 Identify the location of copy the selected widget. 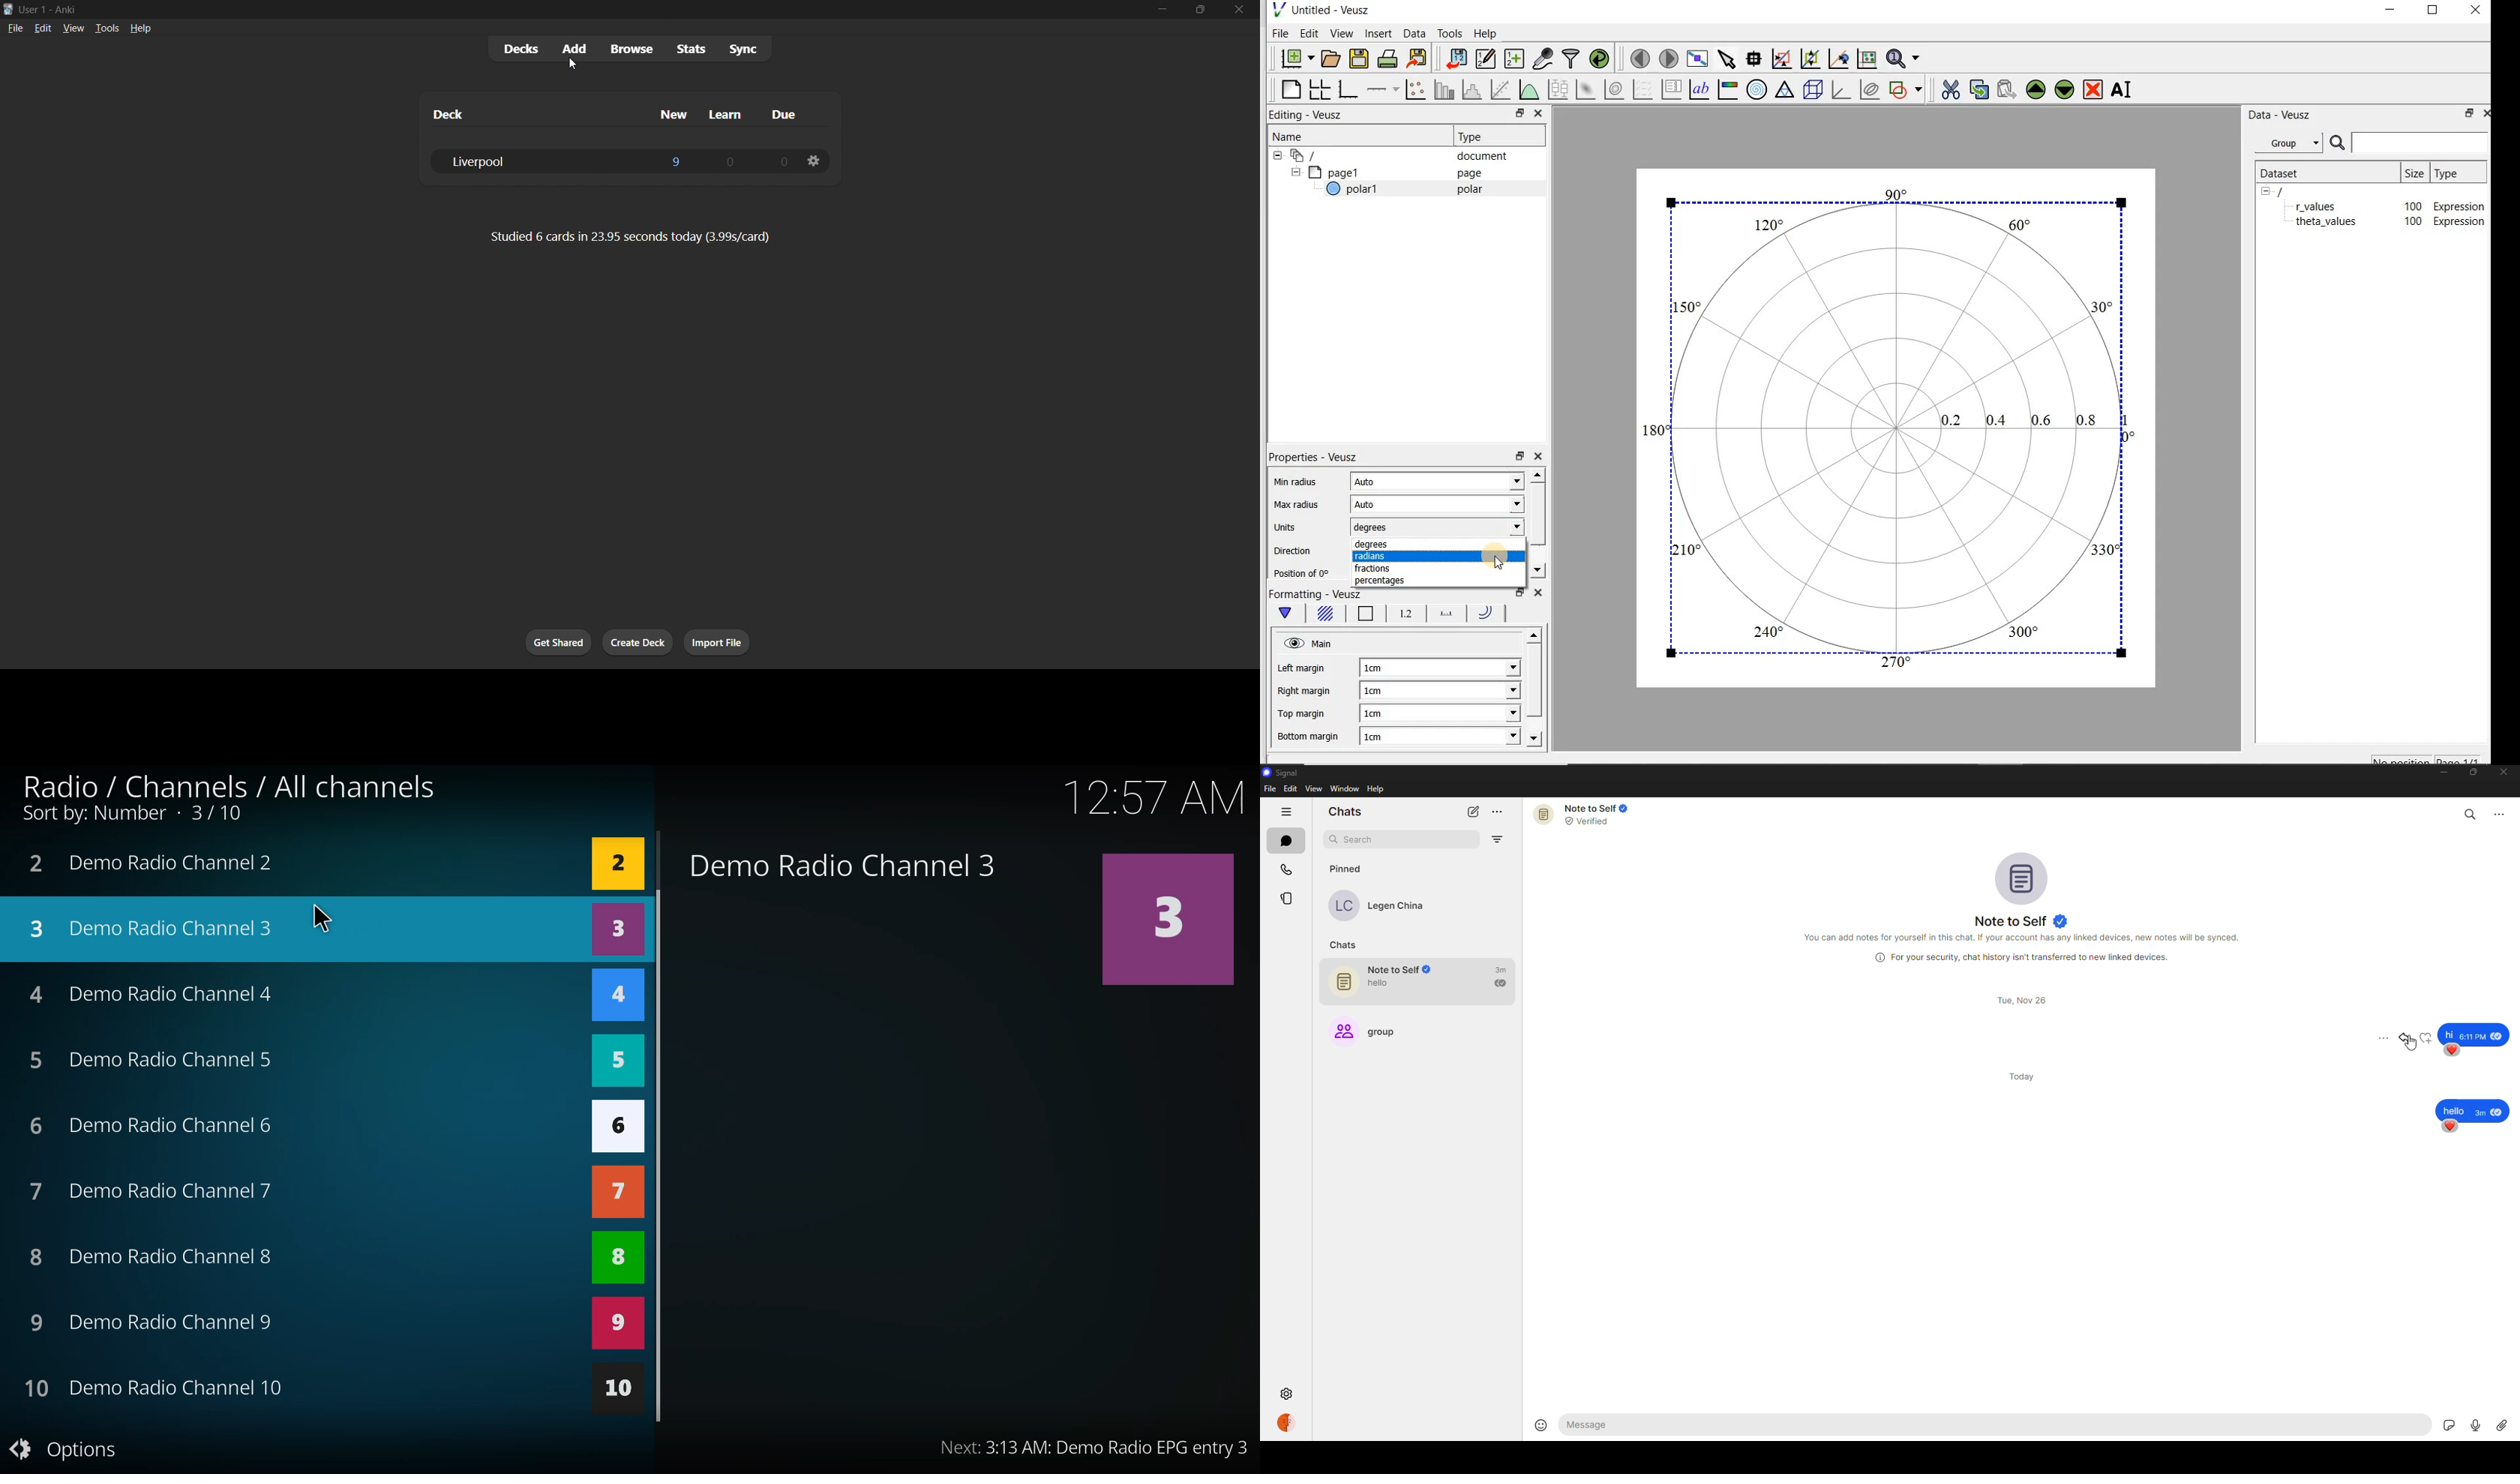
(1980, 89).